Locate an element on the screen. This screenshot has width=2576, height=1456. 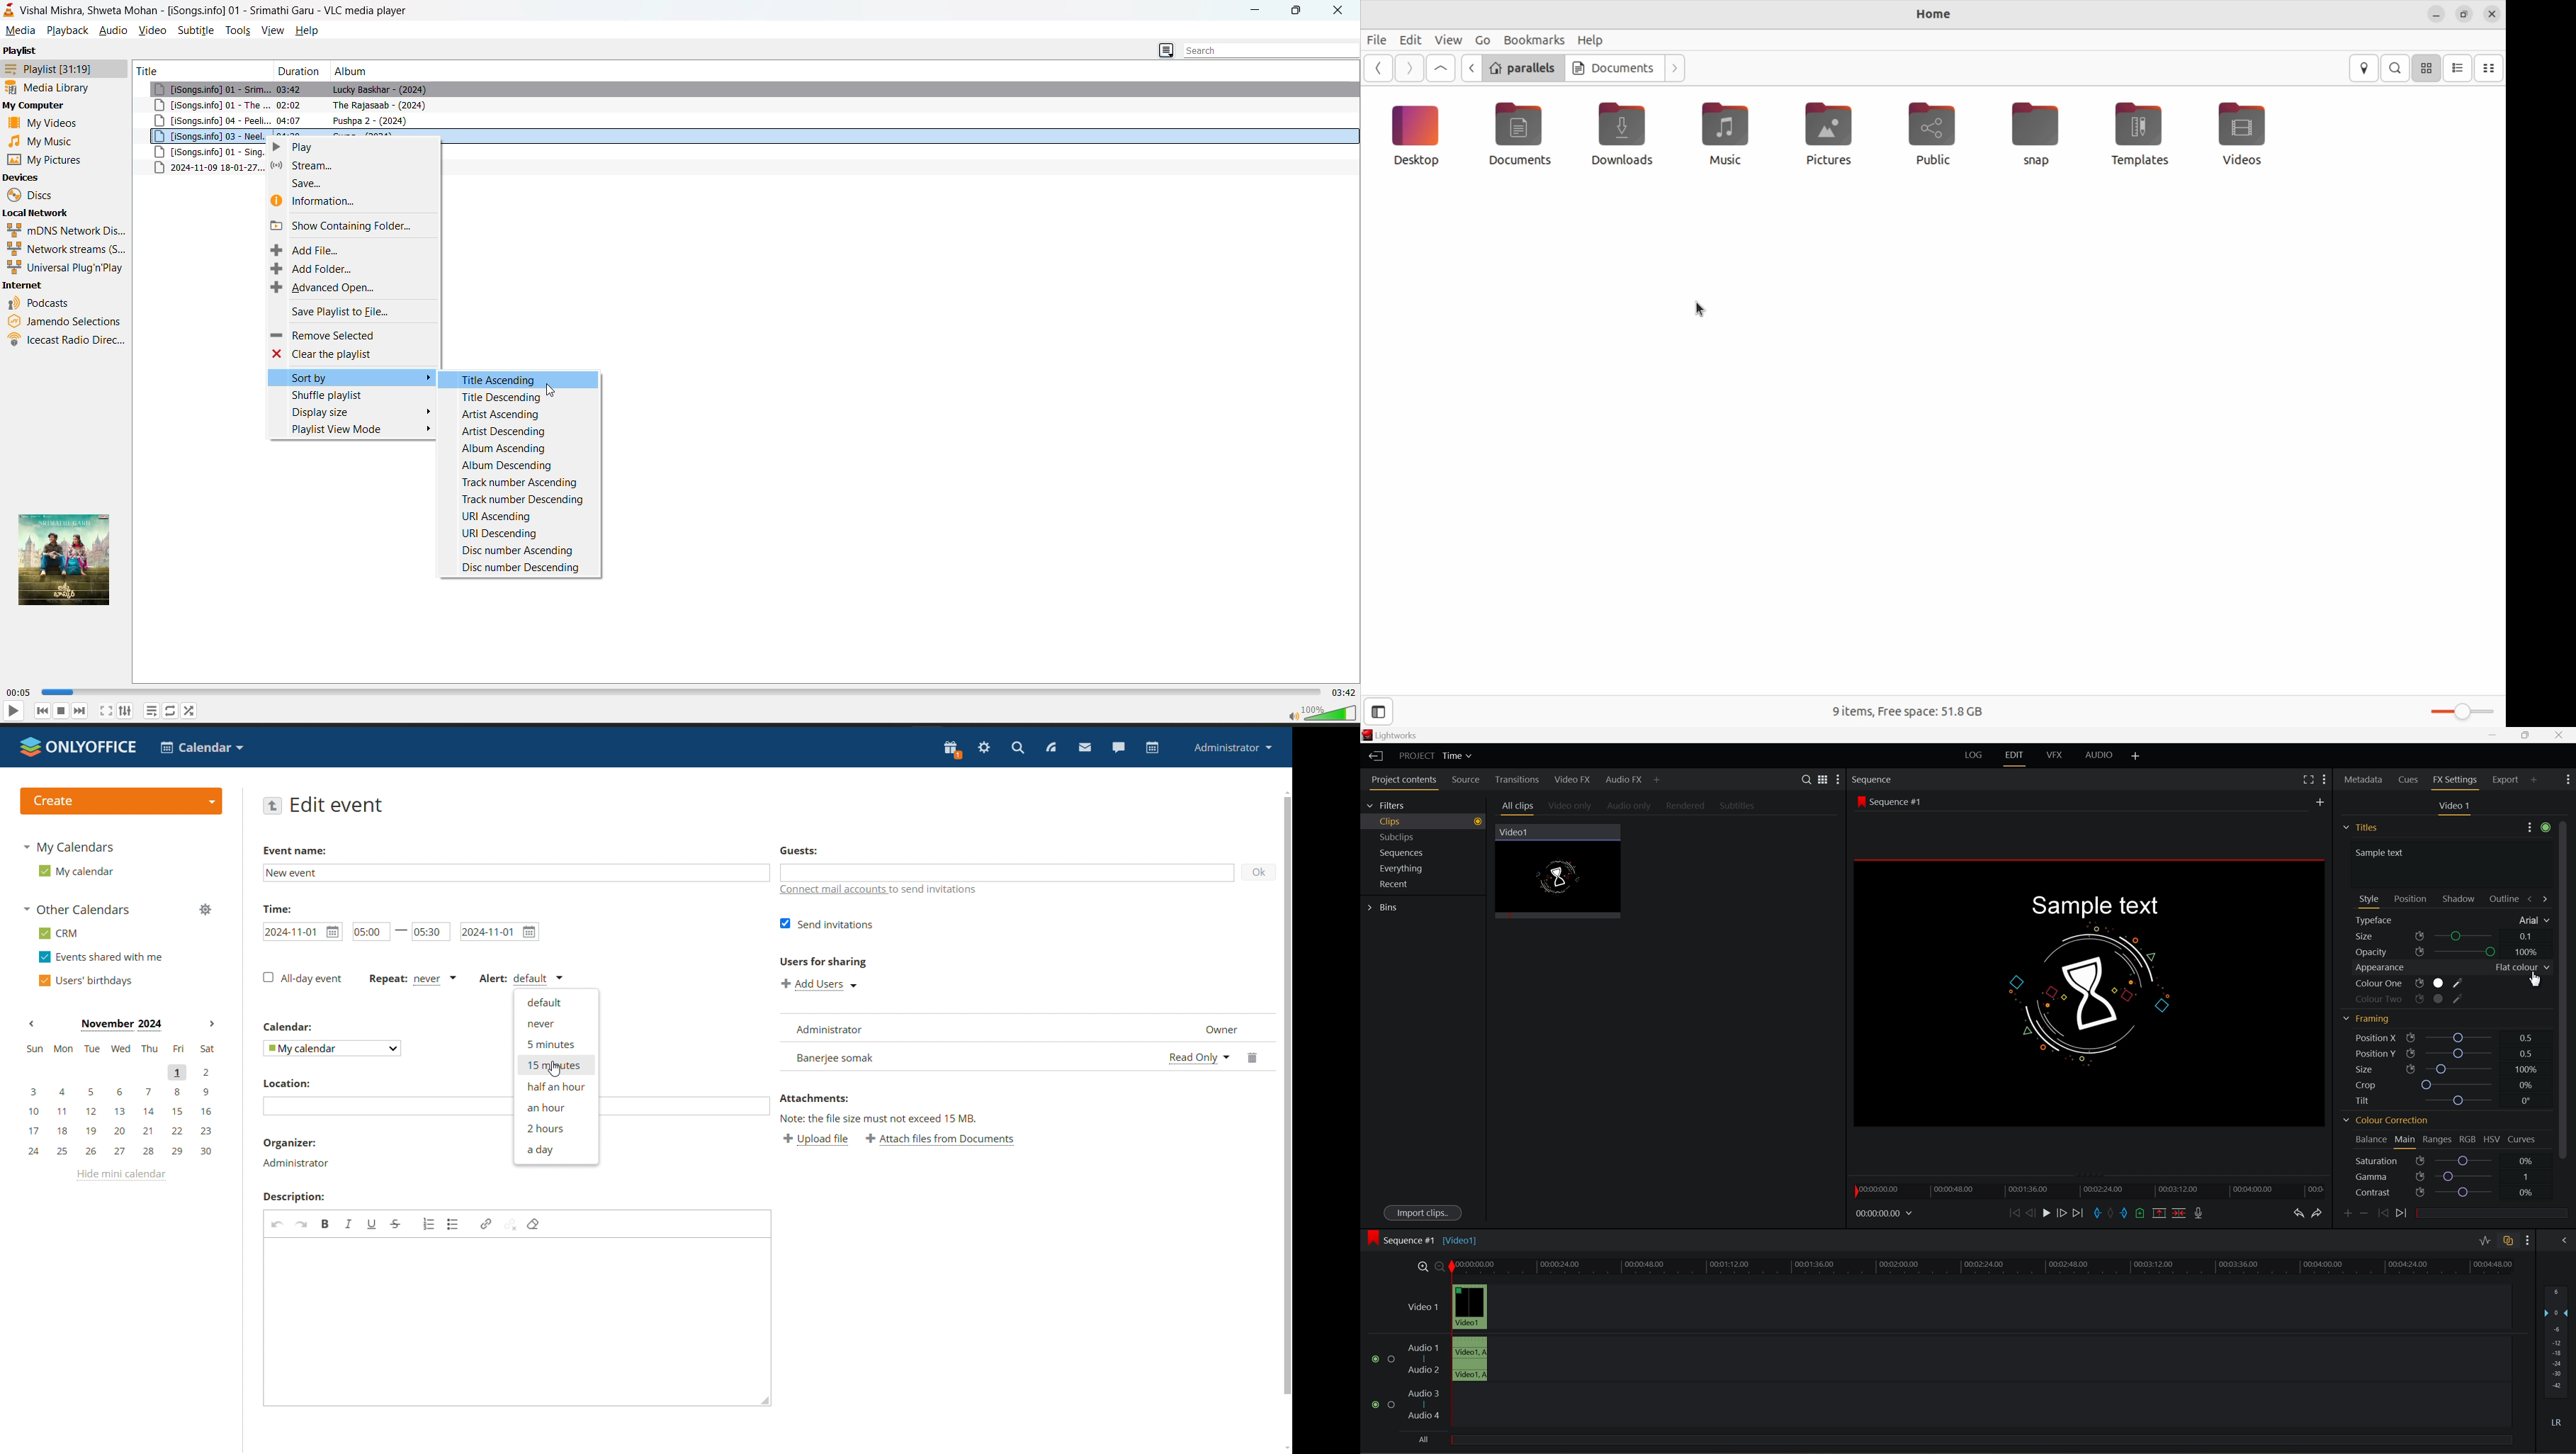
discs is located at coordinates (34, 195).